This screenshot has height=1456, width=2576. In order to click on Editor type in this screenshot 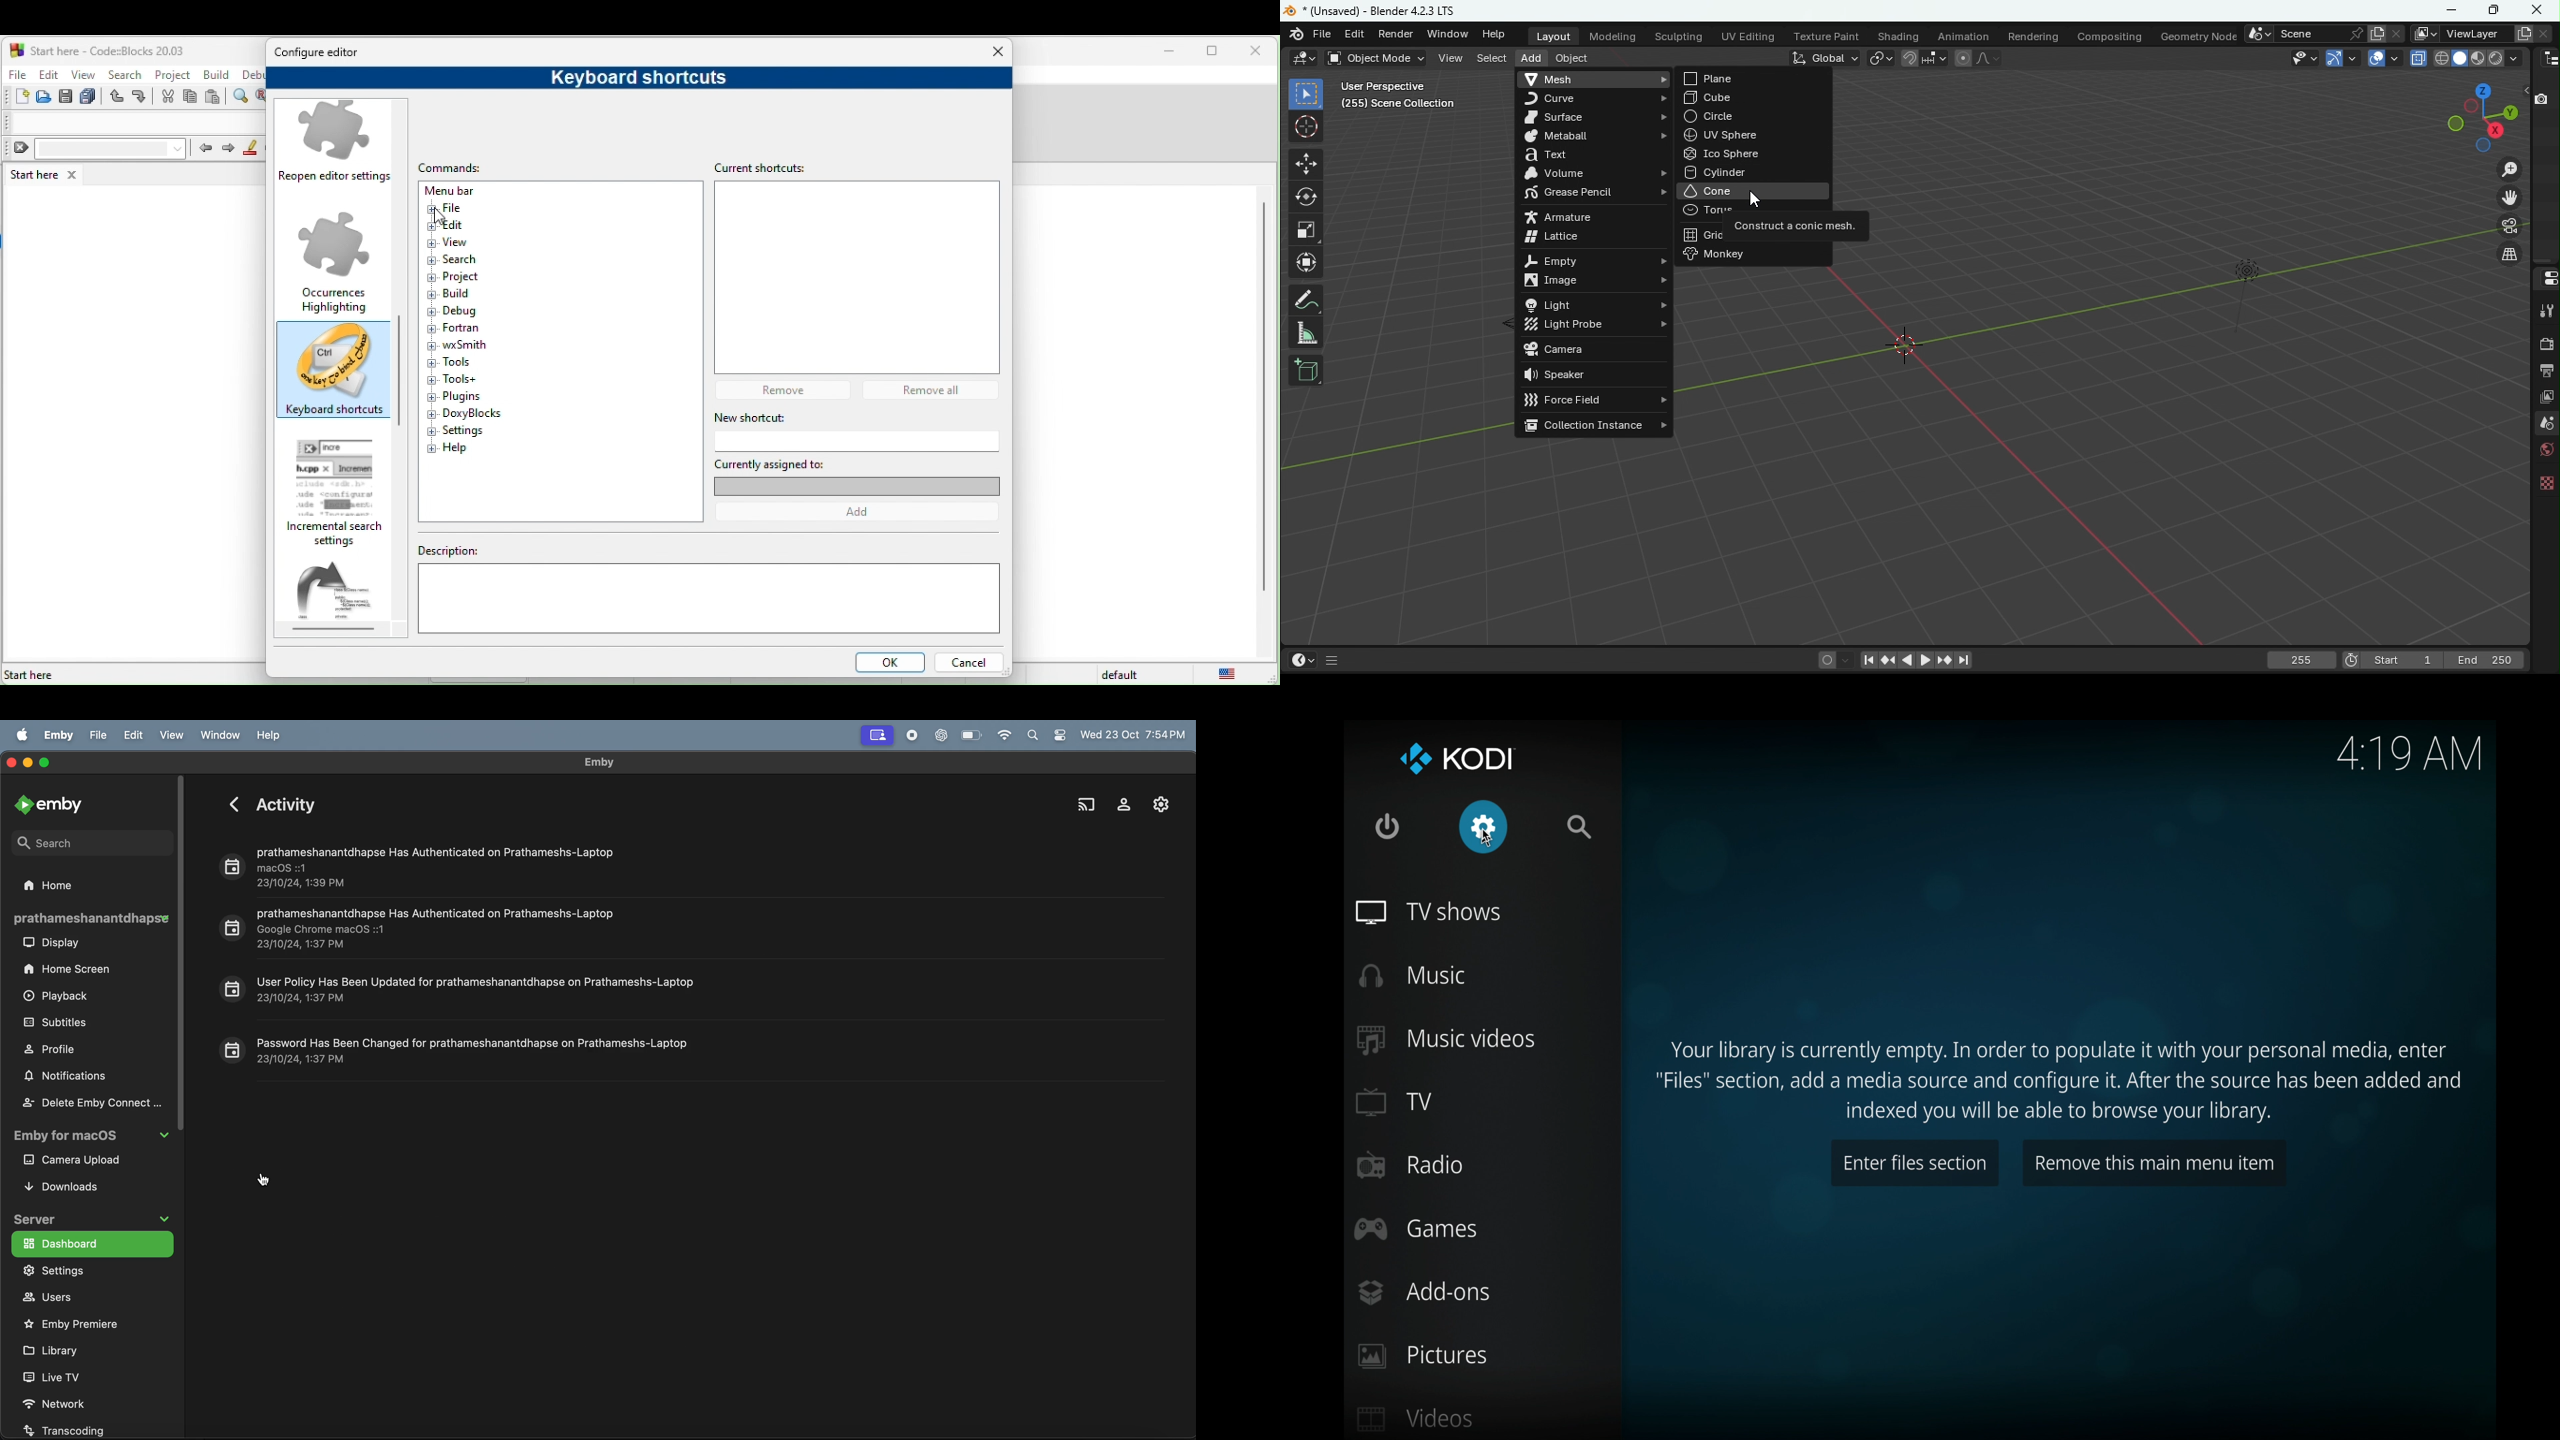, I will do `click(2547, 58)`.